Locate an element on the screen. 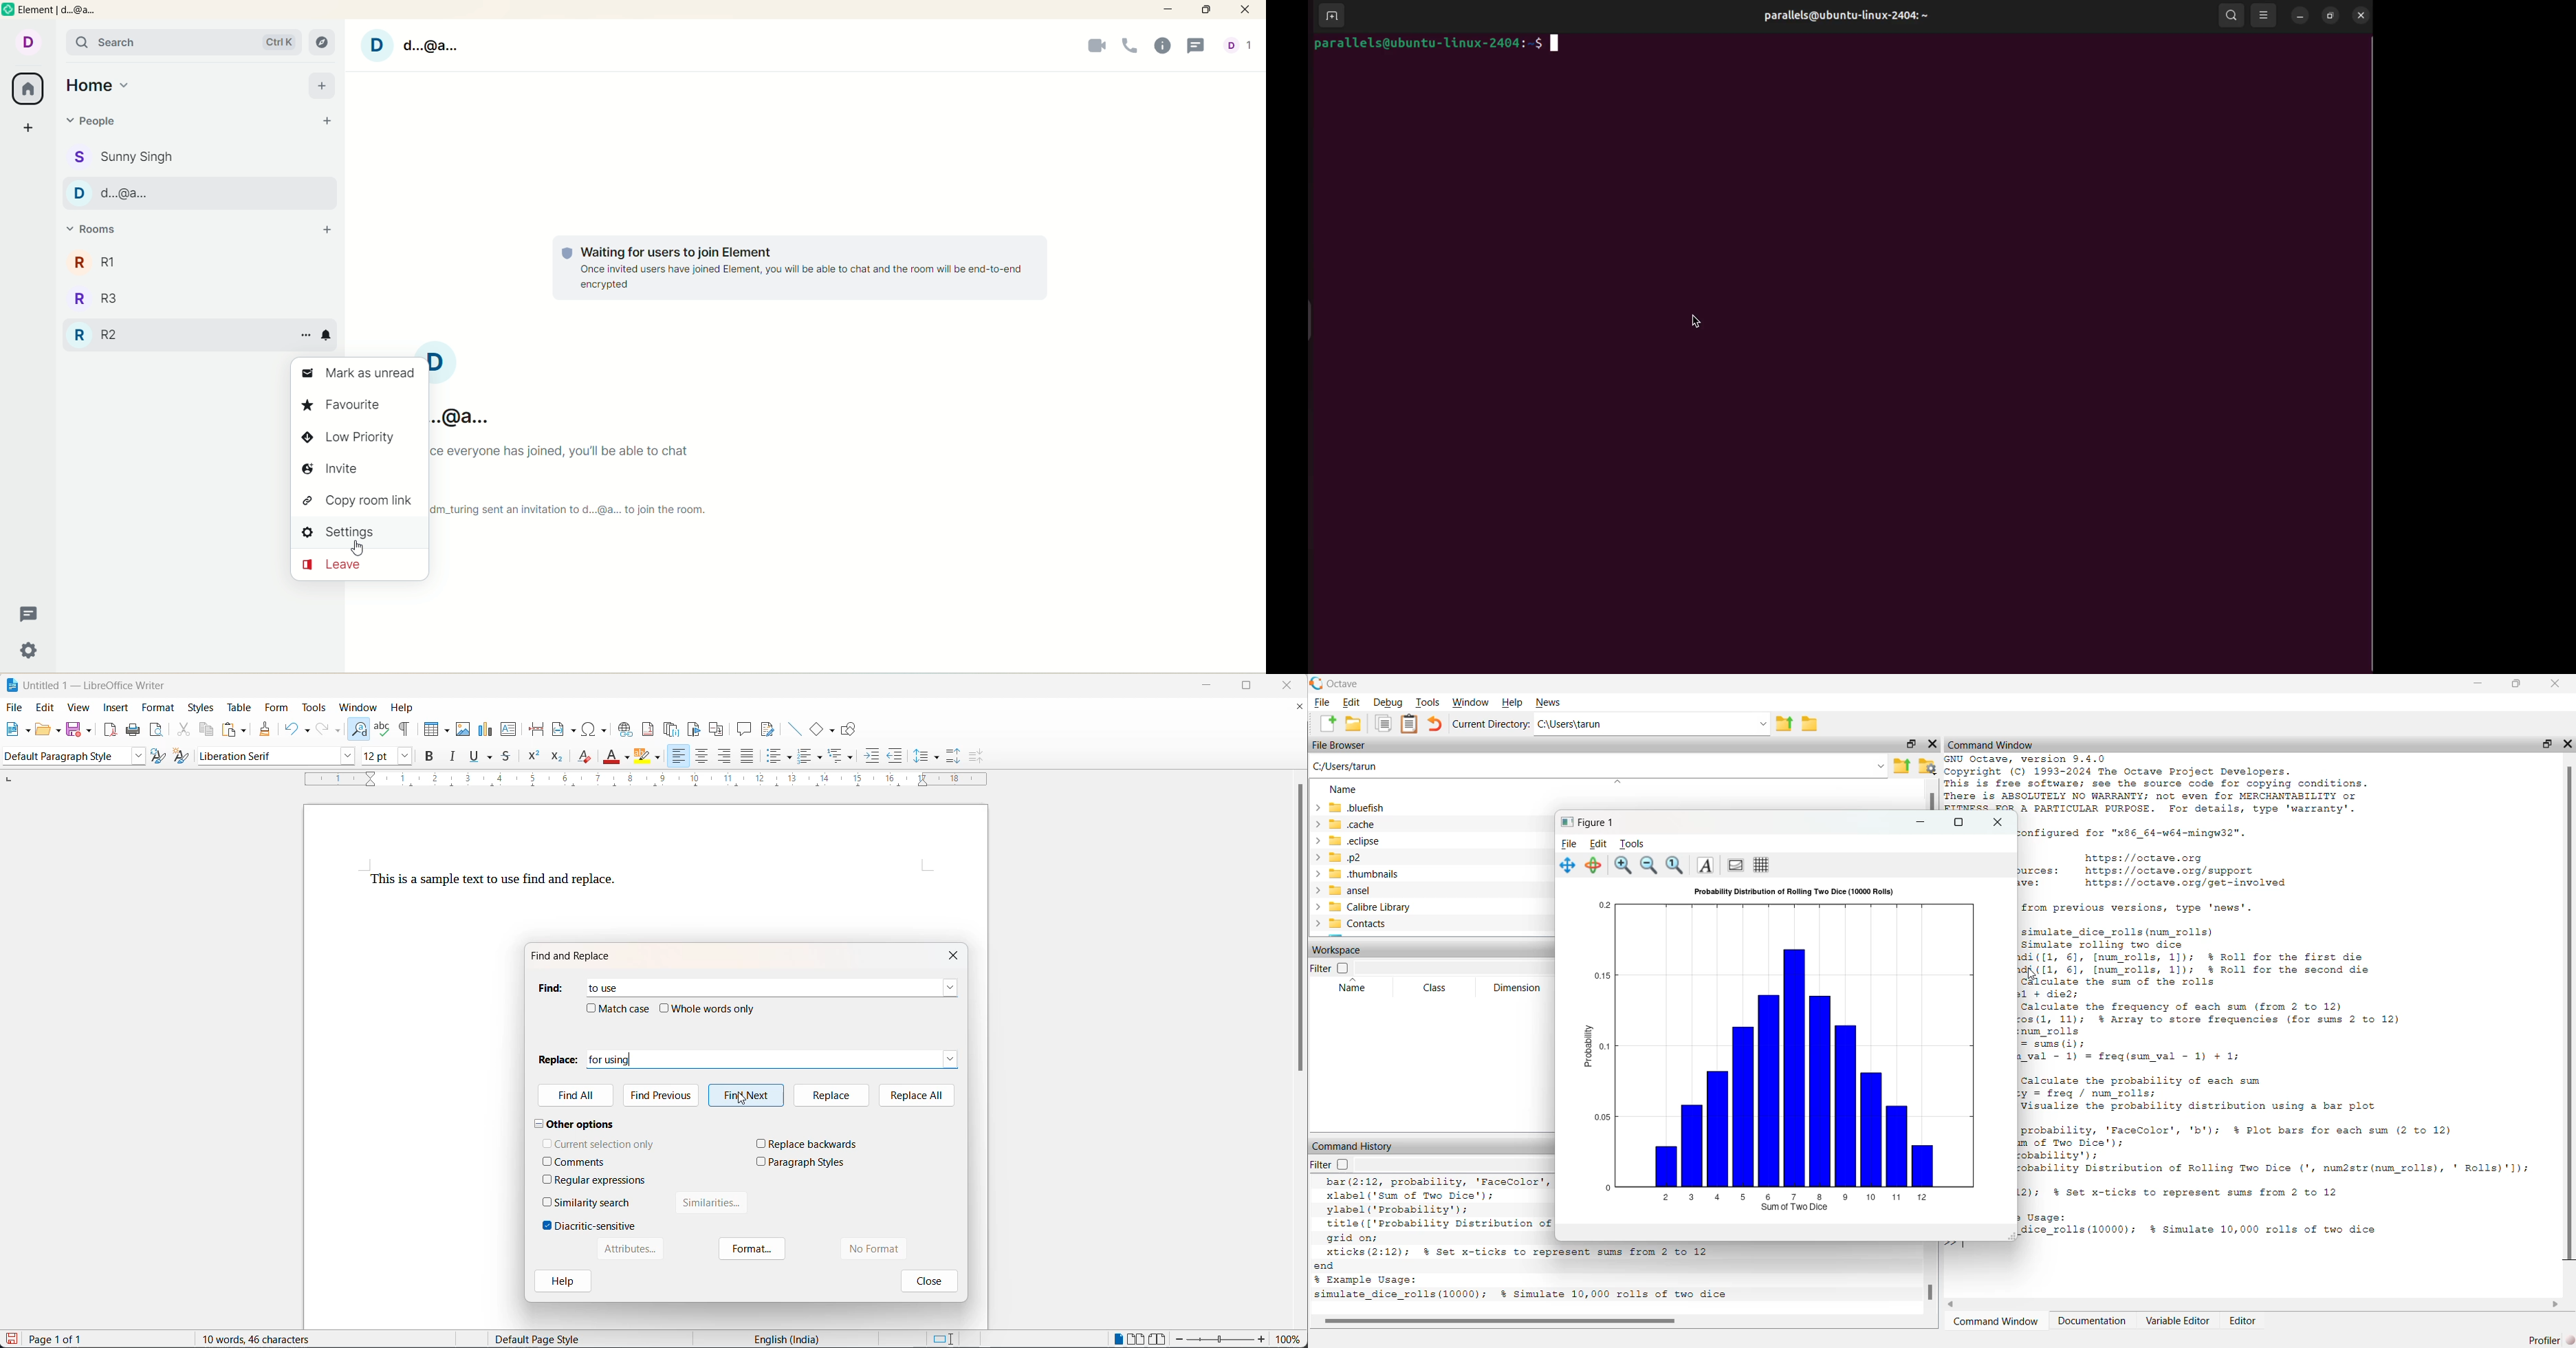  save is located at coordinates (74, 728).